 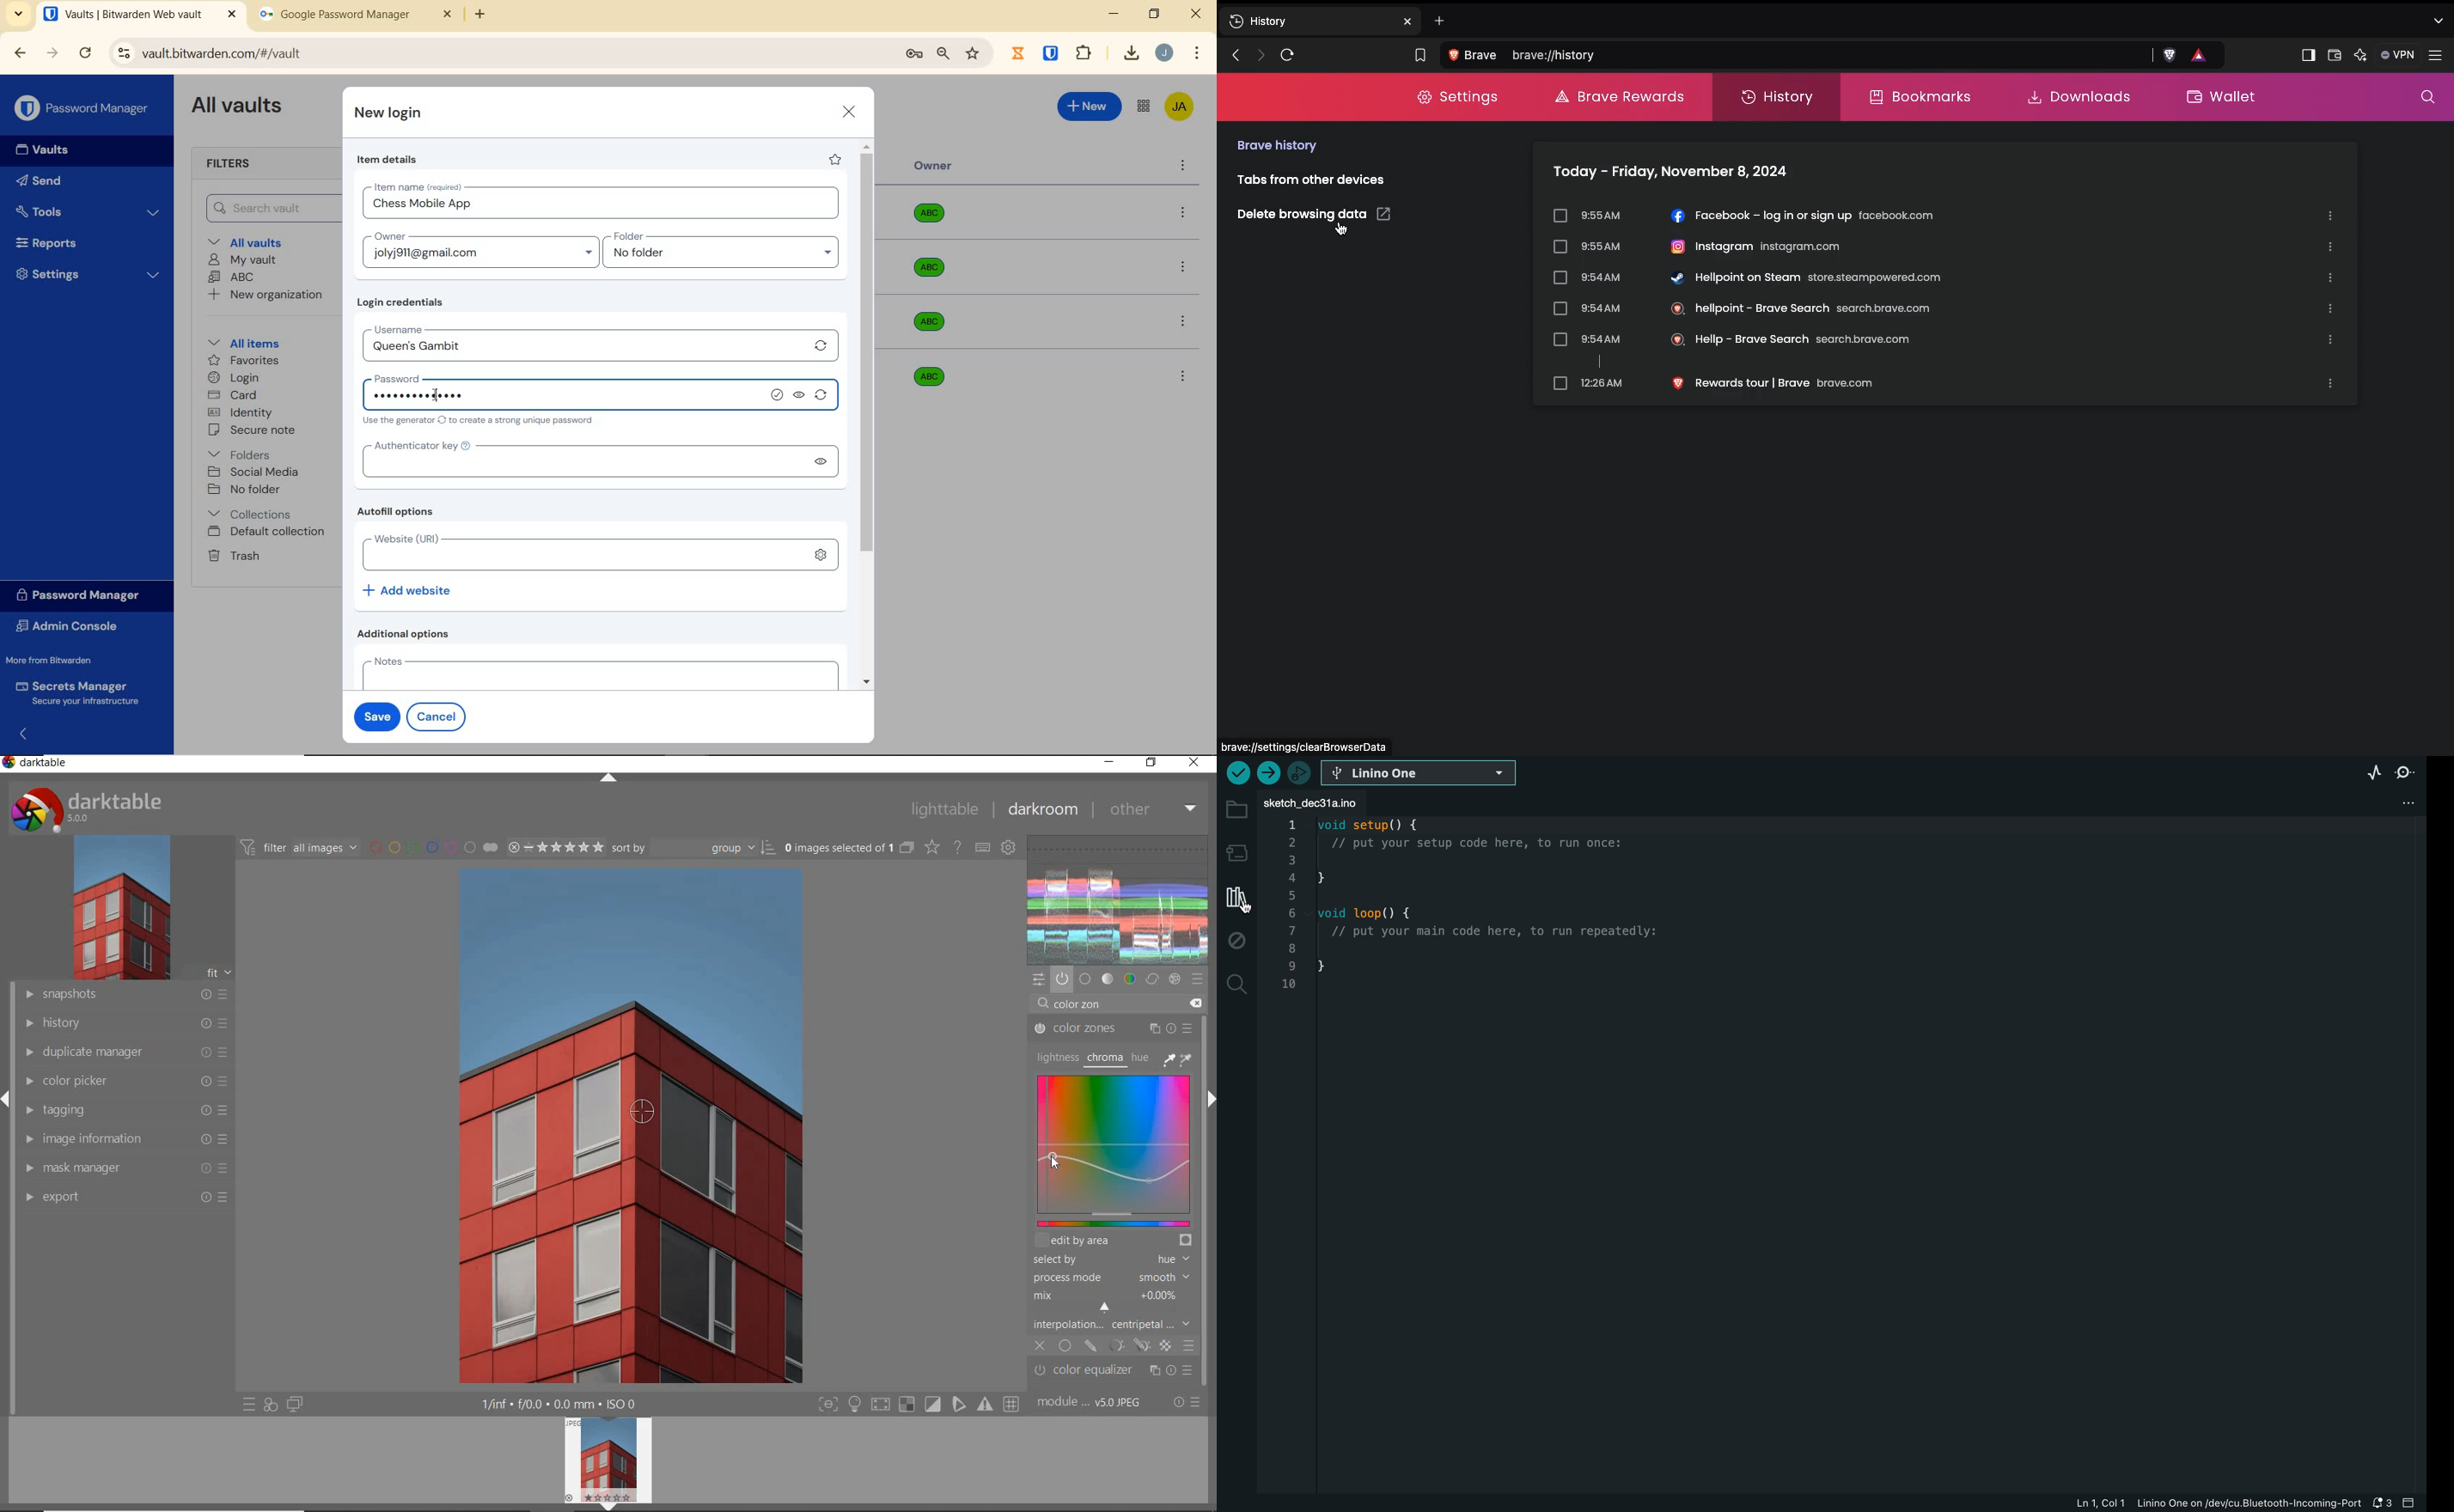 What do you see at coordinates (1111, 1324) in the screenshot?
I see `INTERPOLATION` at bounding box center [1111, 1324].